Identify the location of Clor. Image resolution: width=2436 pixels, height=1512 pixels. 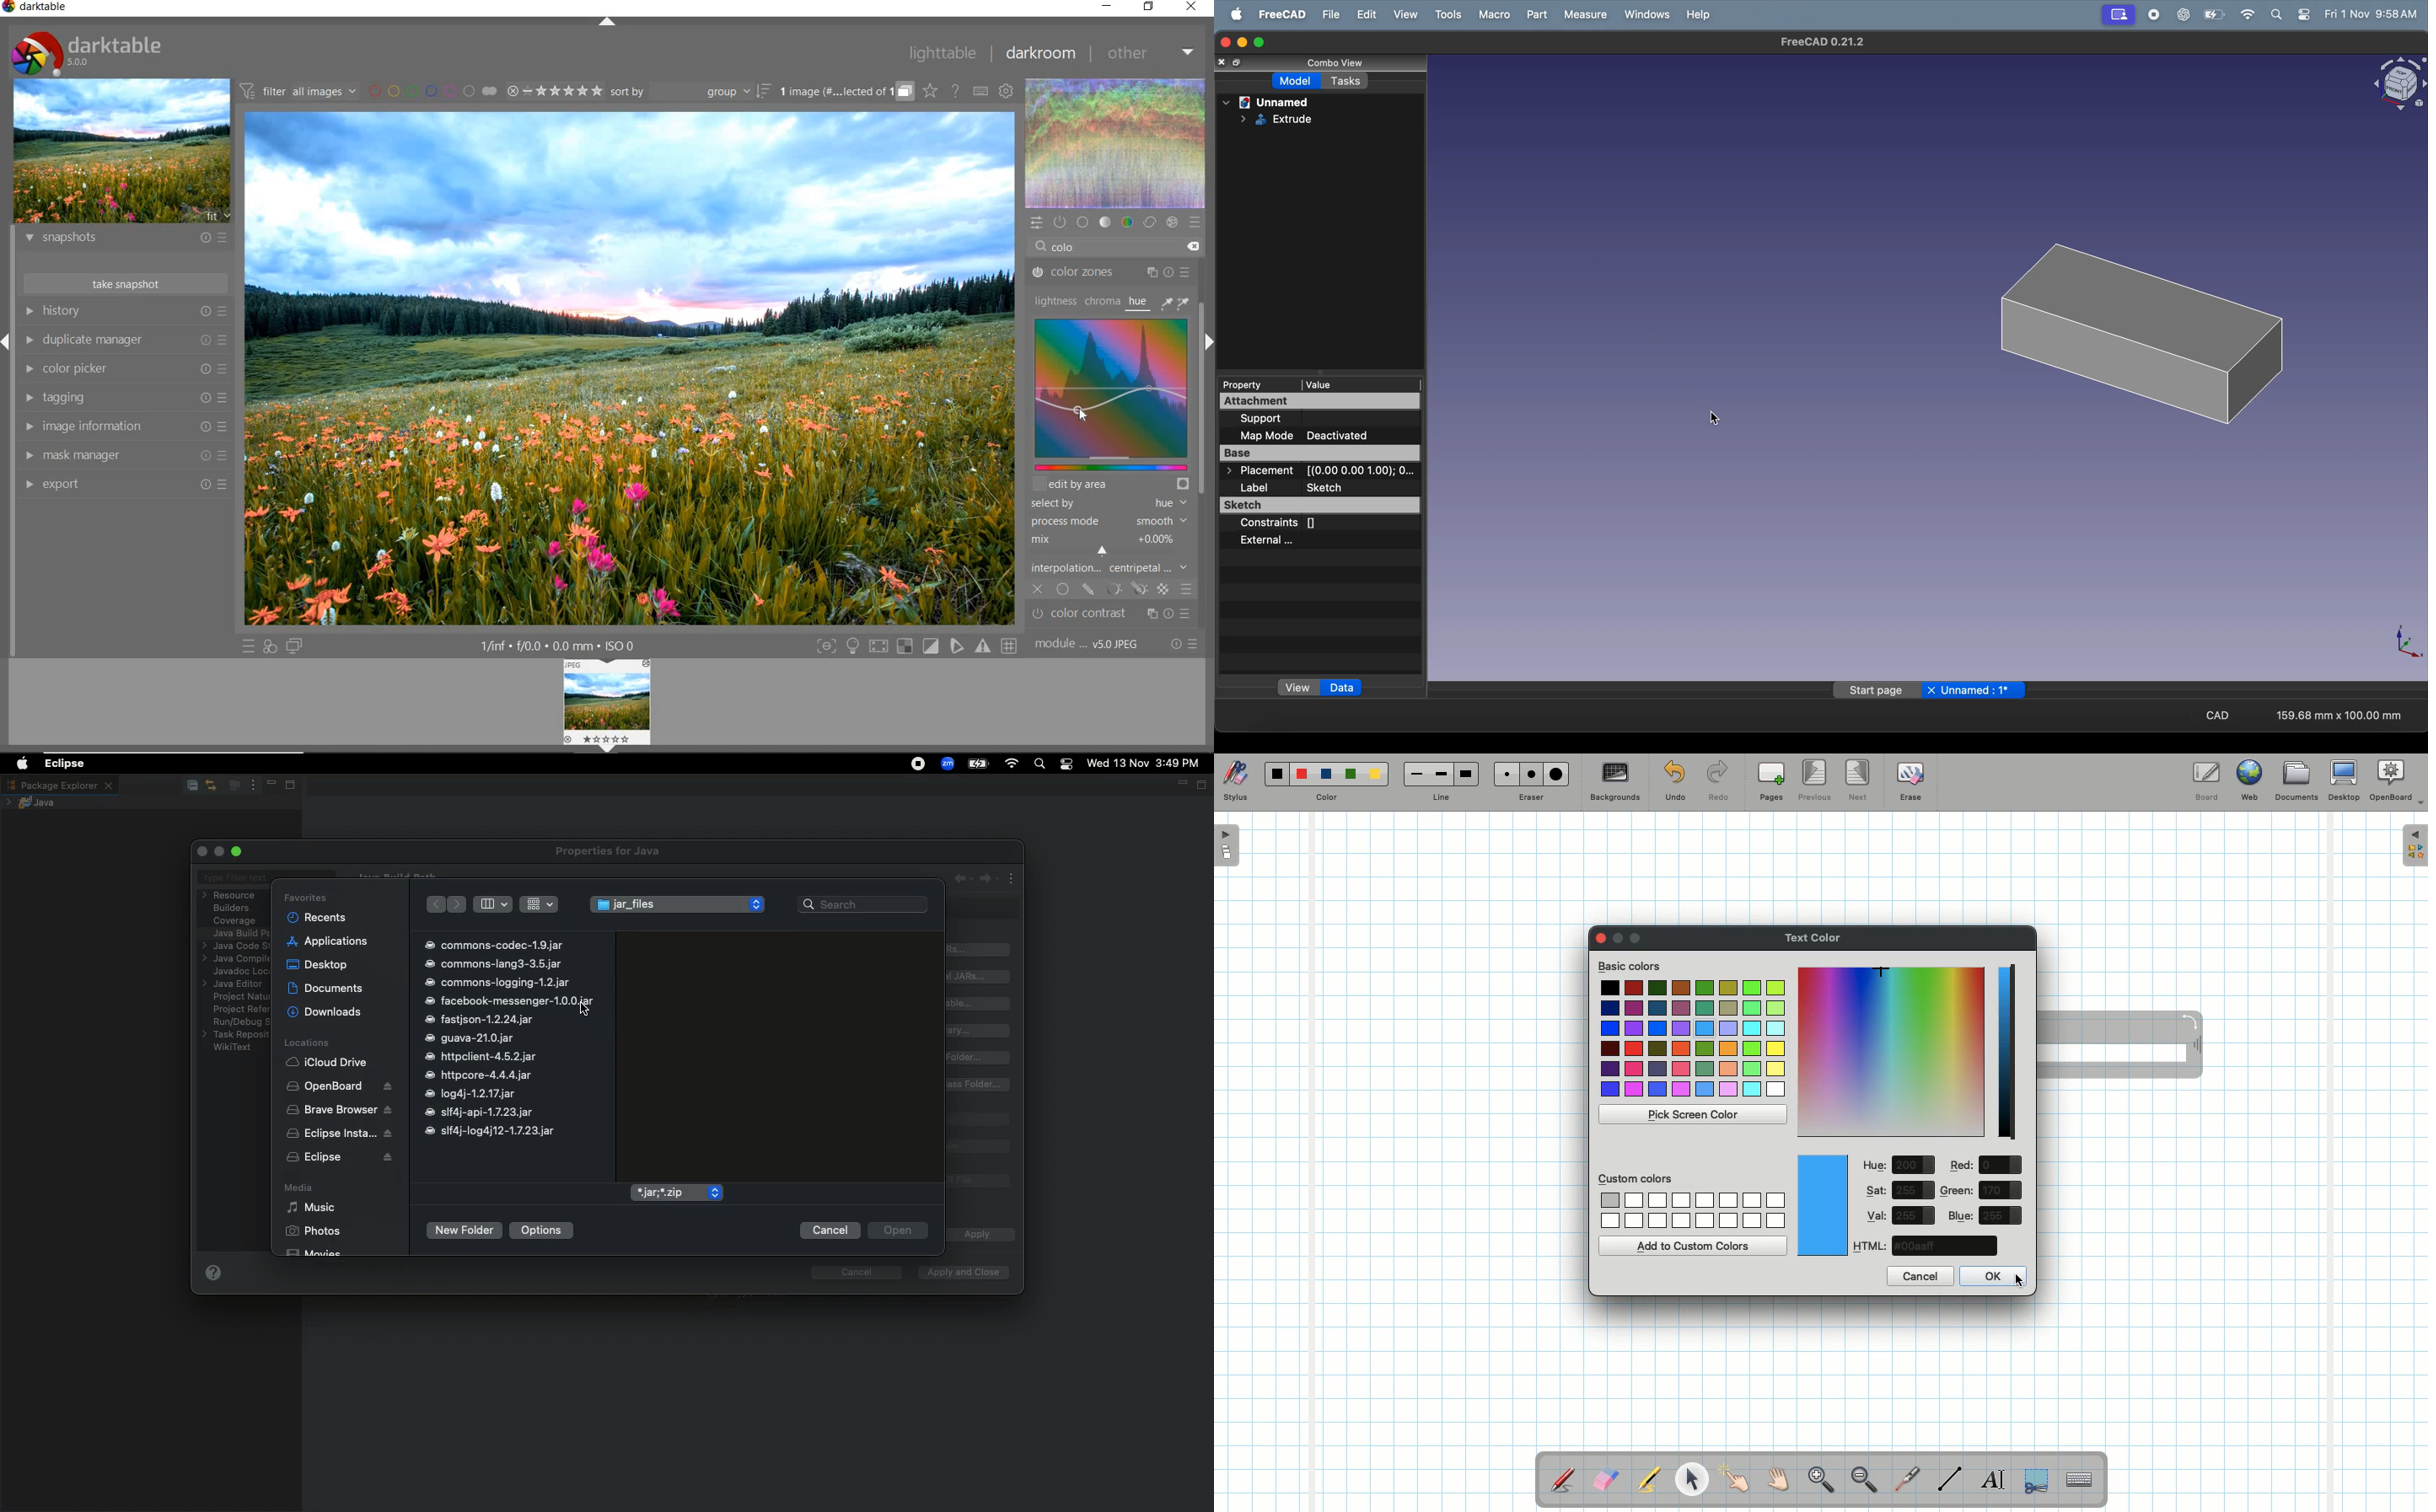
(1596, 937).